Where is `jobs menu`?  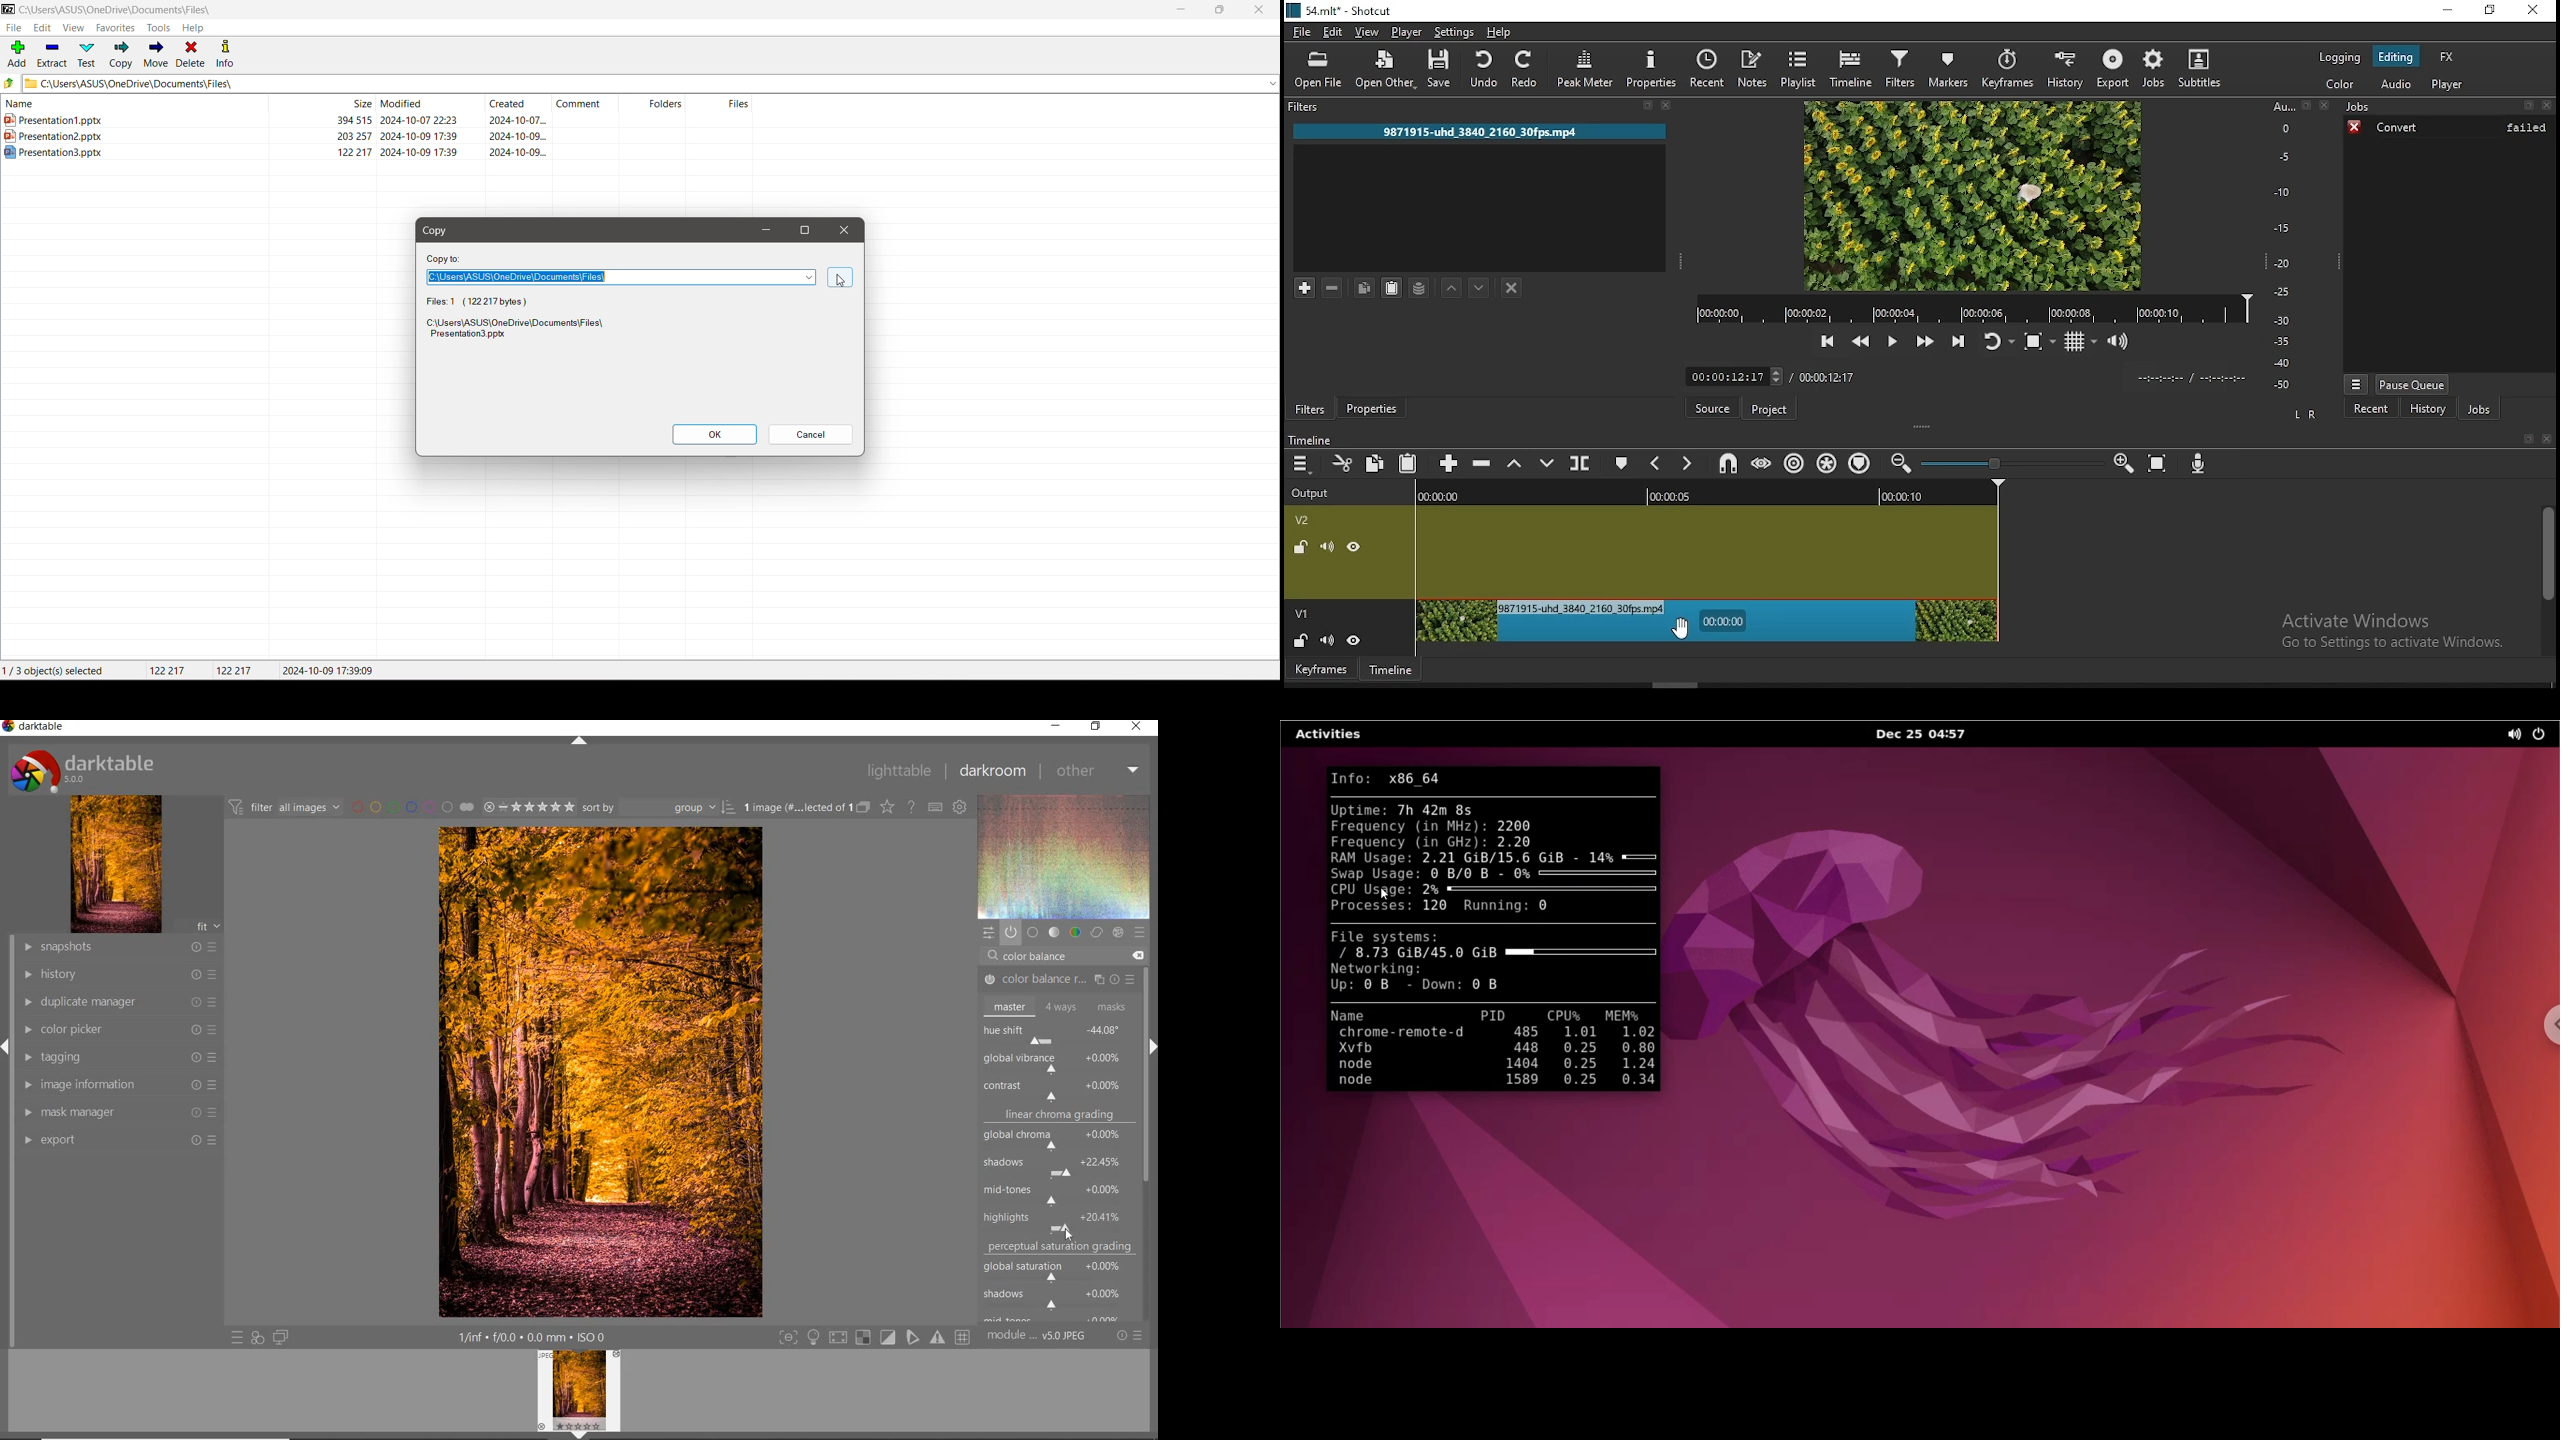 jobs menu is located at coordinates (2357, 384).